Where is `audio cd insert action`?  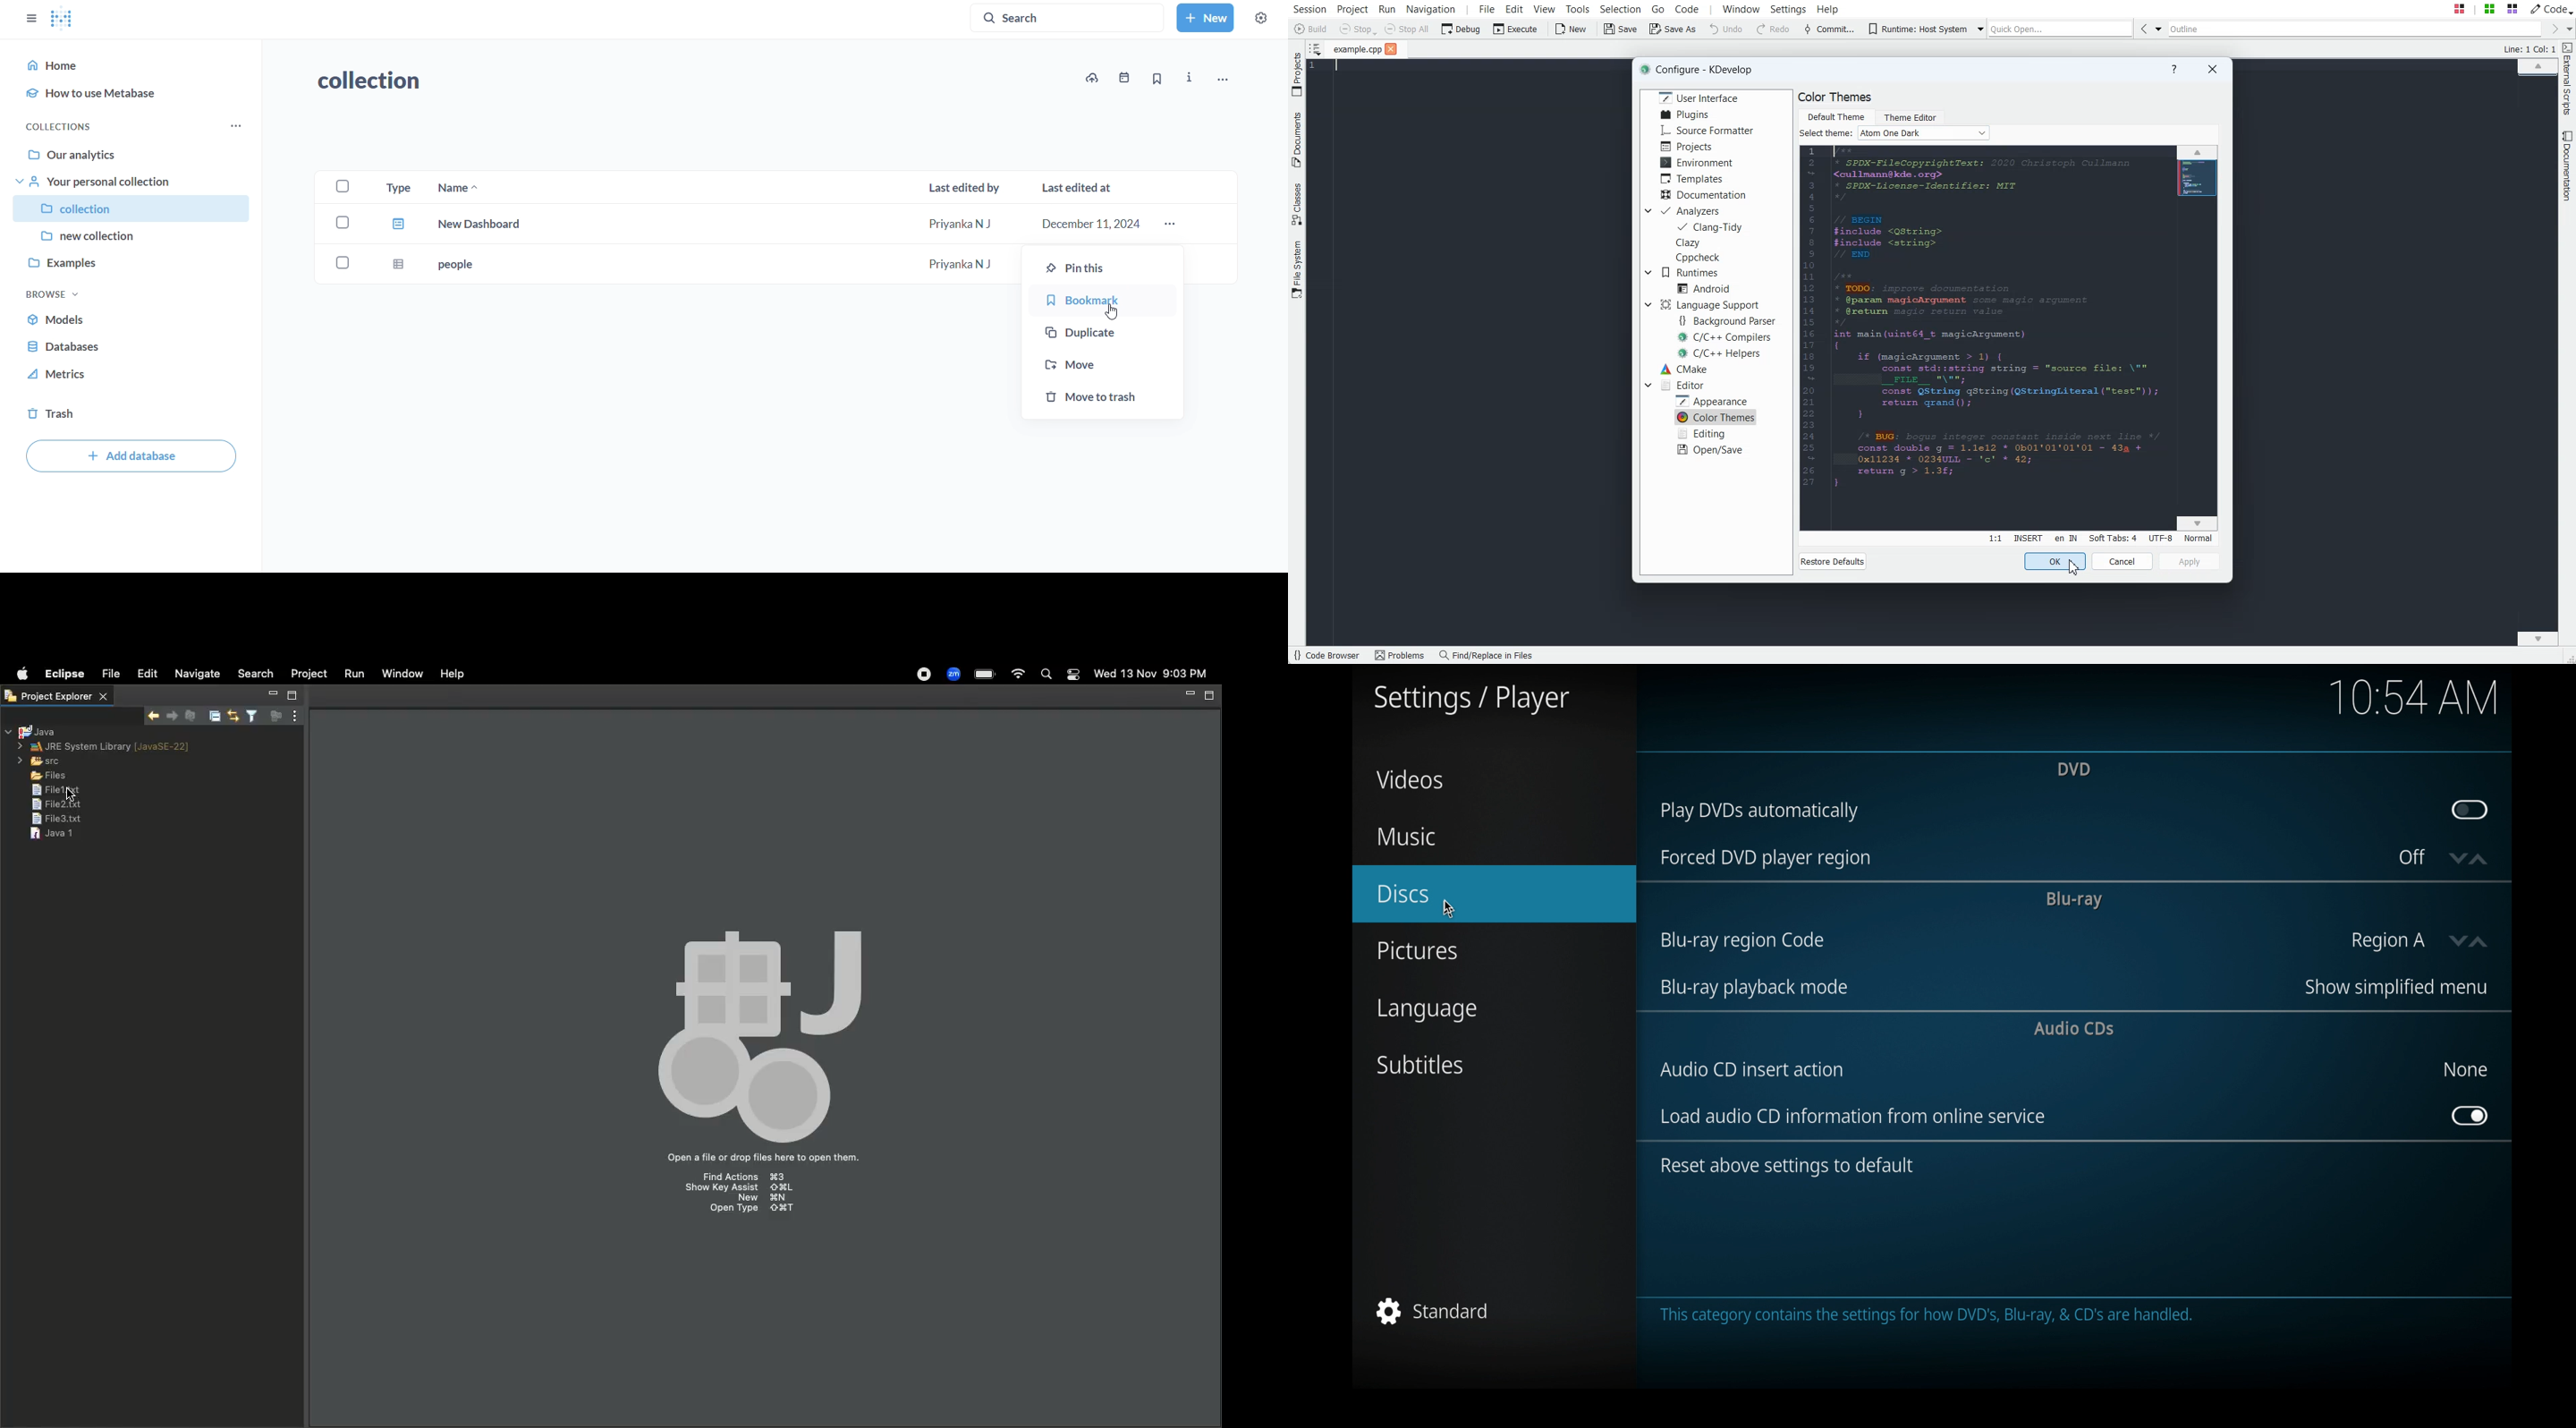
audio cd insert action is located at coordinates (1752, 1069).